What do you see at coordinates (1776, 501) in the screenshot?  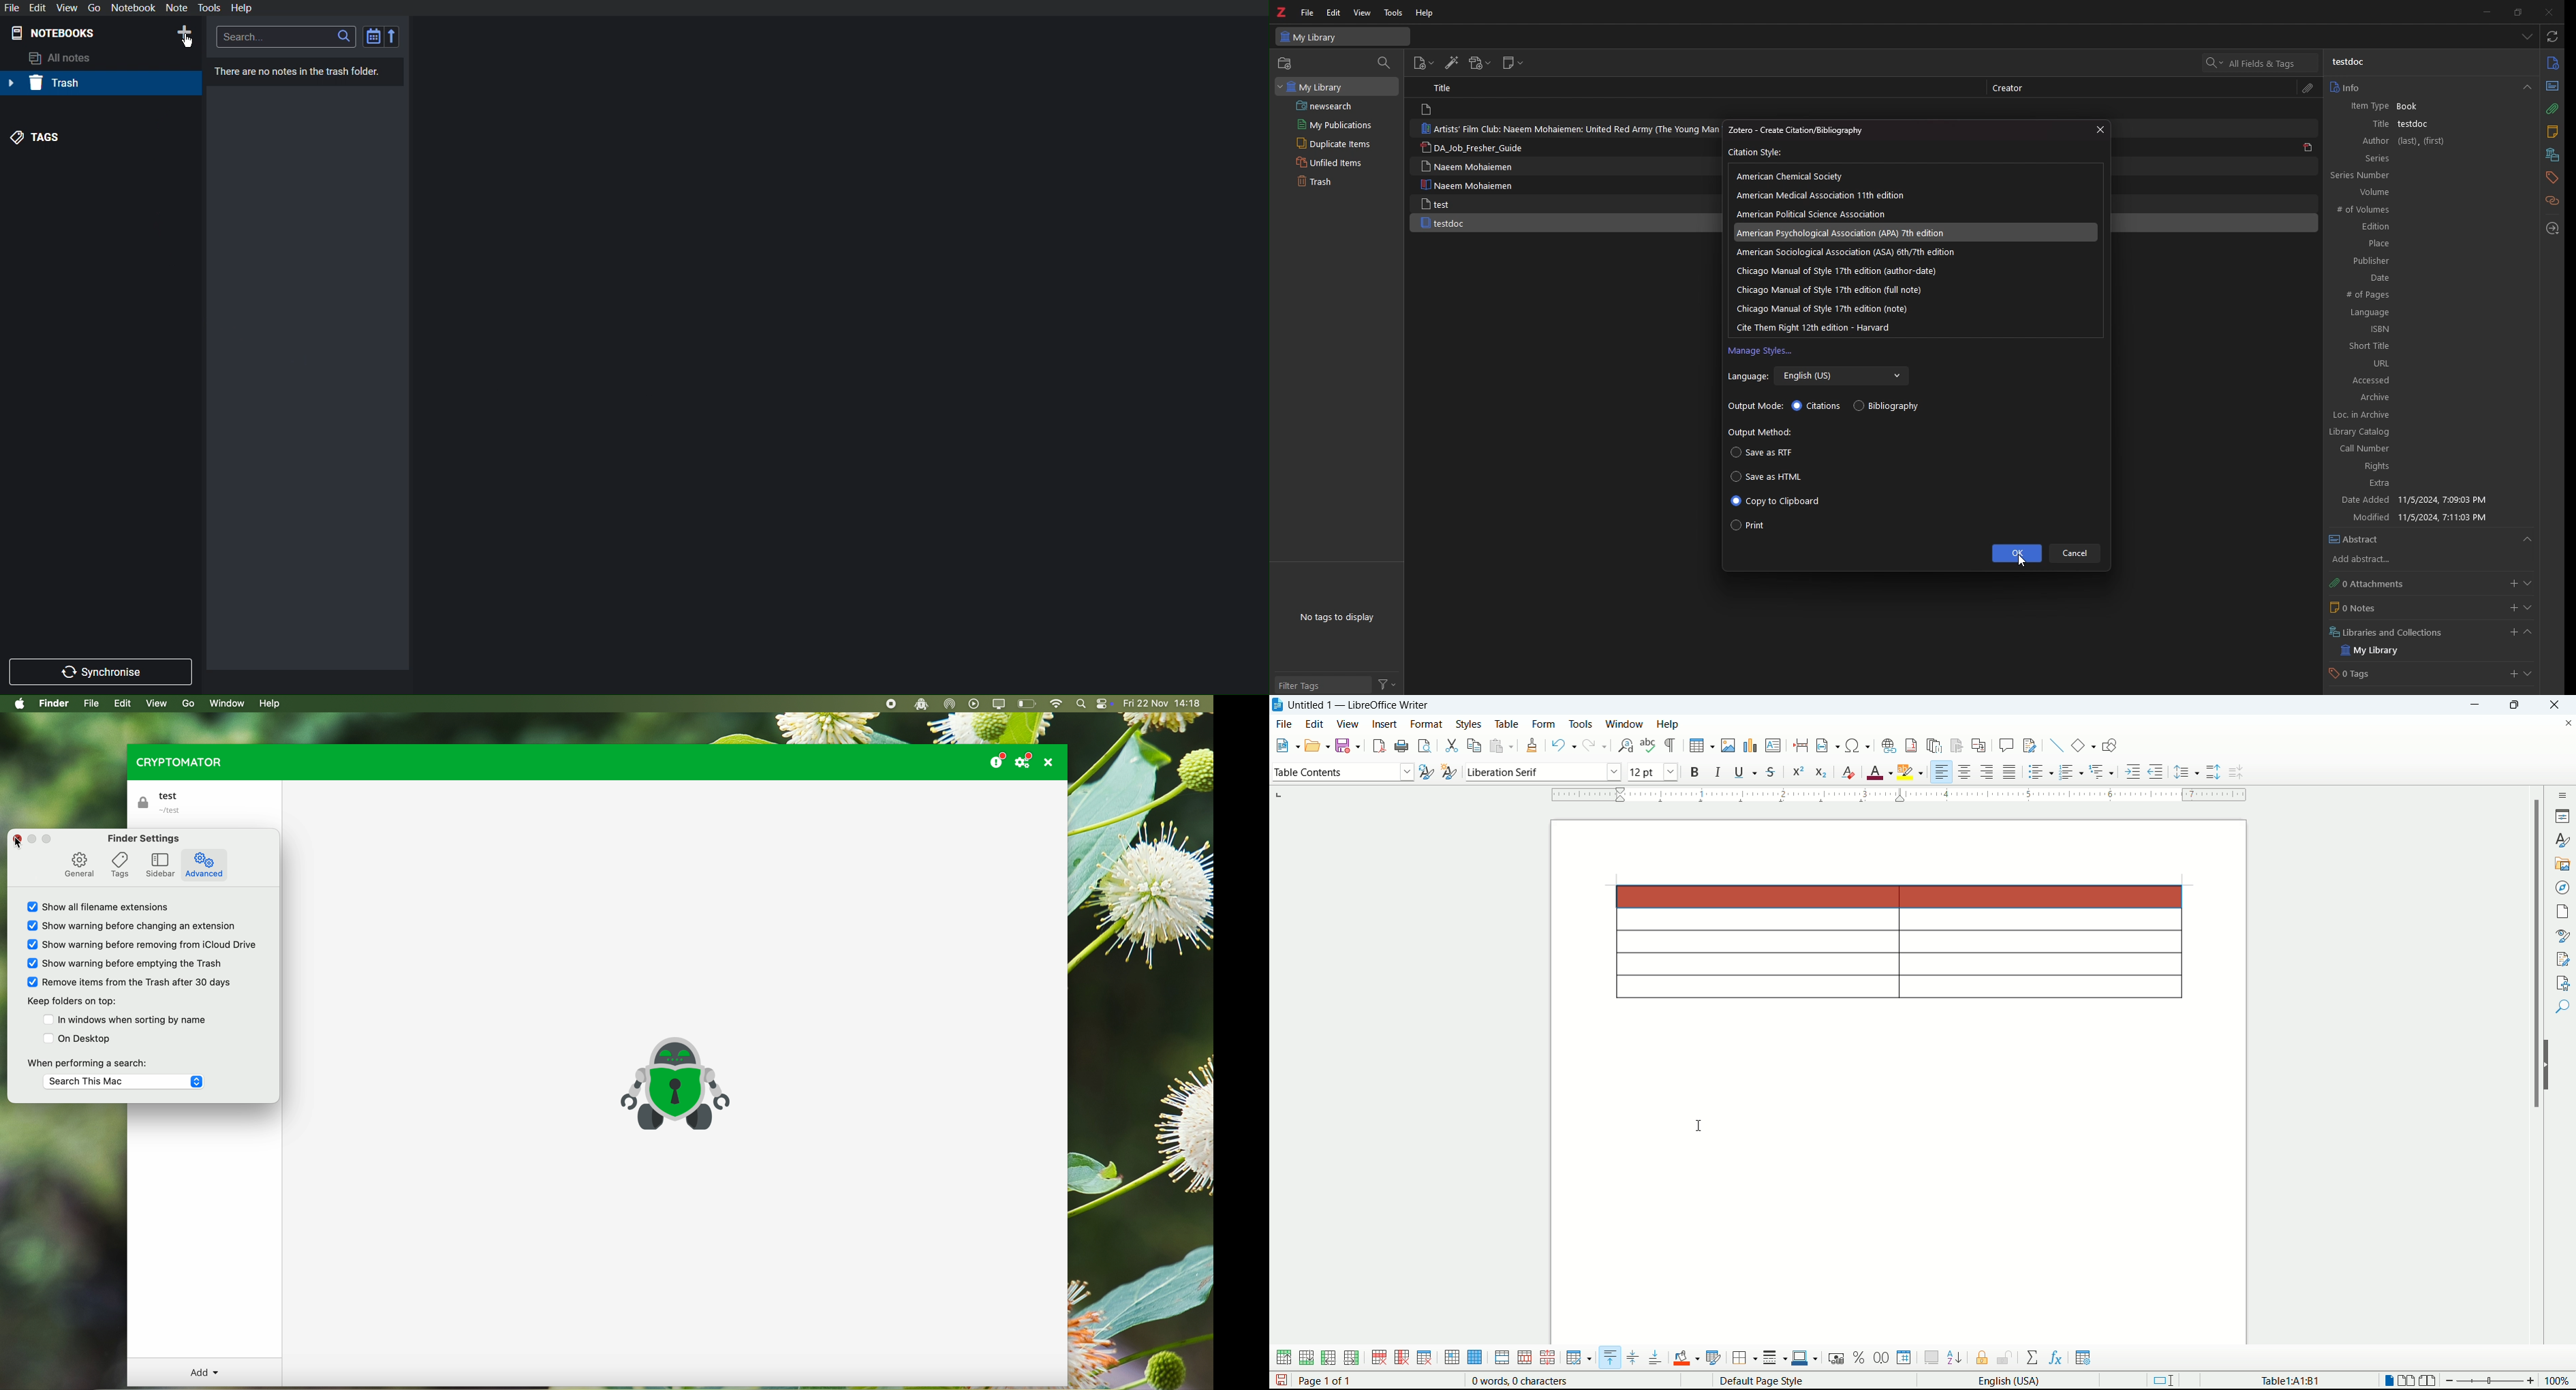 I see `copy to clipboard` at bounding box center [1776, 501].